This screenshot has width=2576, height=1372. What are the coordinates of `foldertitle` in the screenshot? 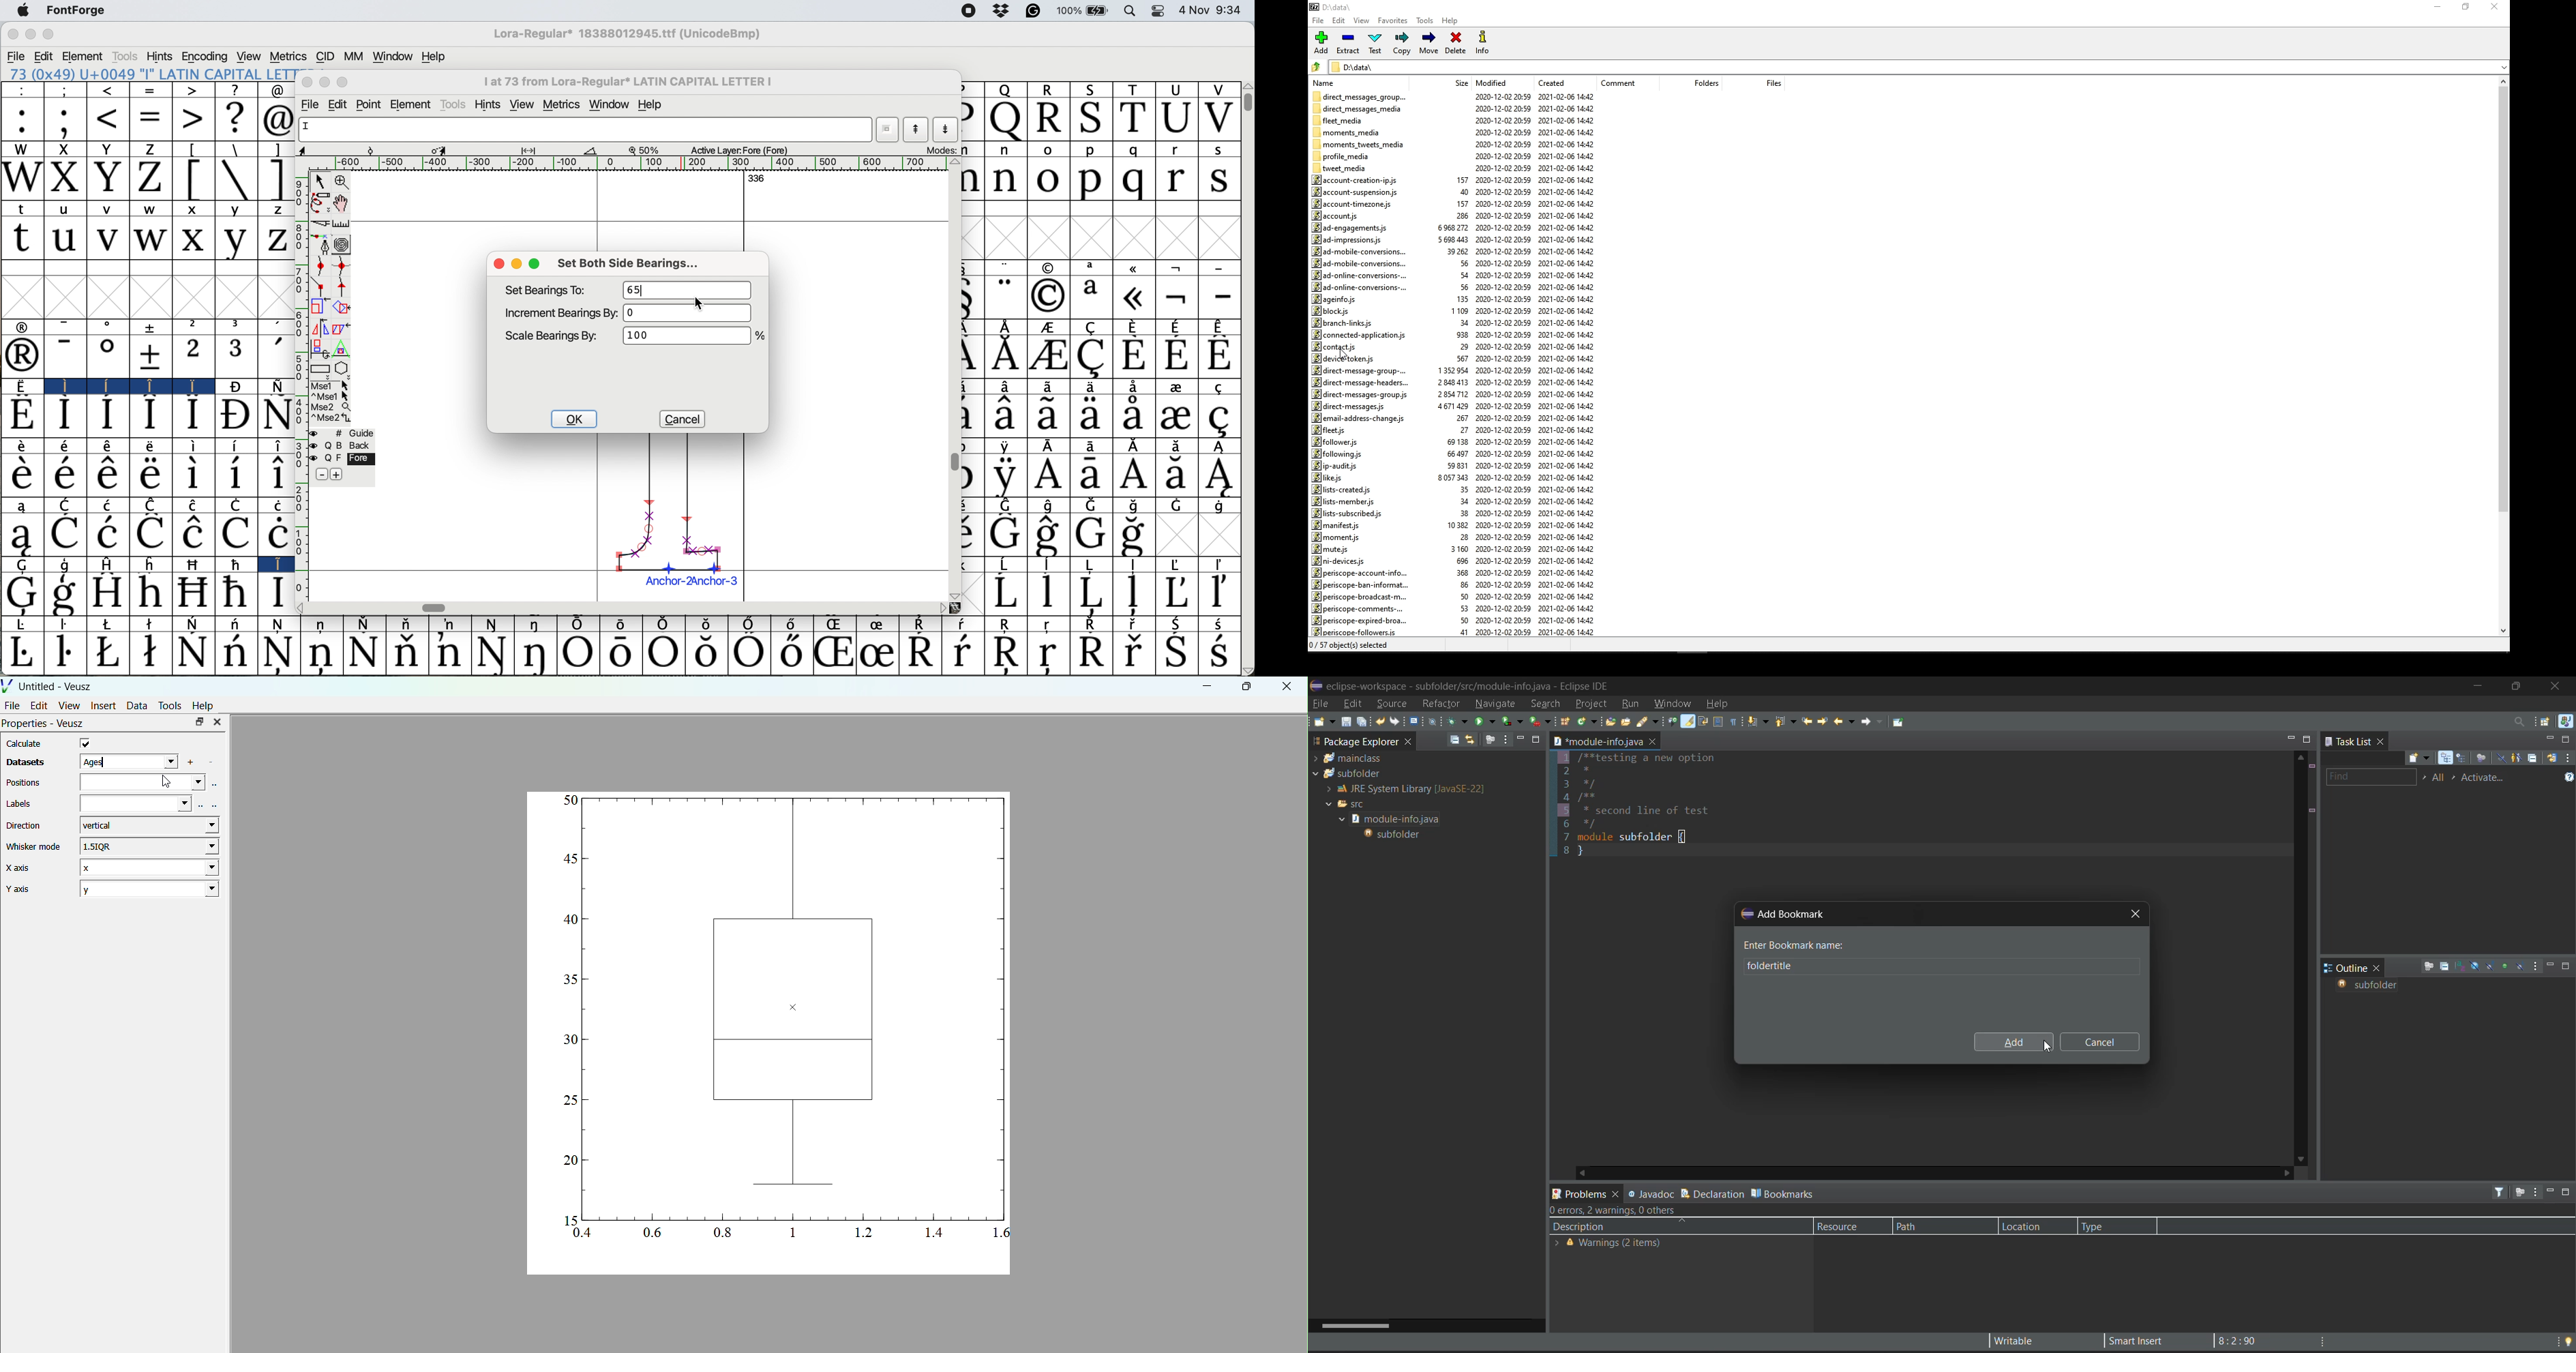 It's located at (1759, 967).